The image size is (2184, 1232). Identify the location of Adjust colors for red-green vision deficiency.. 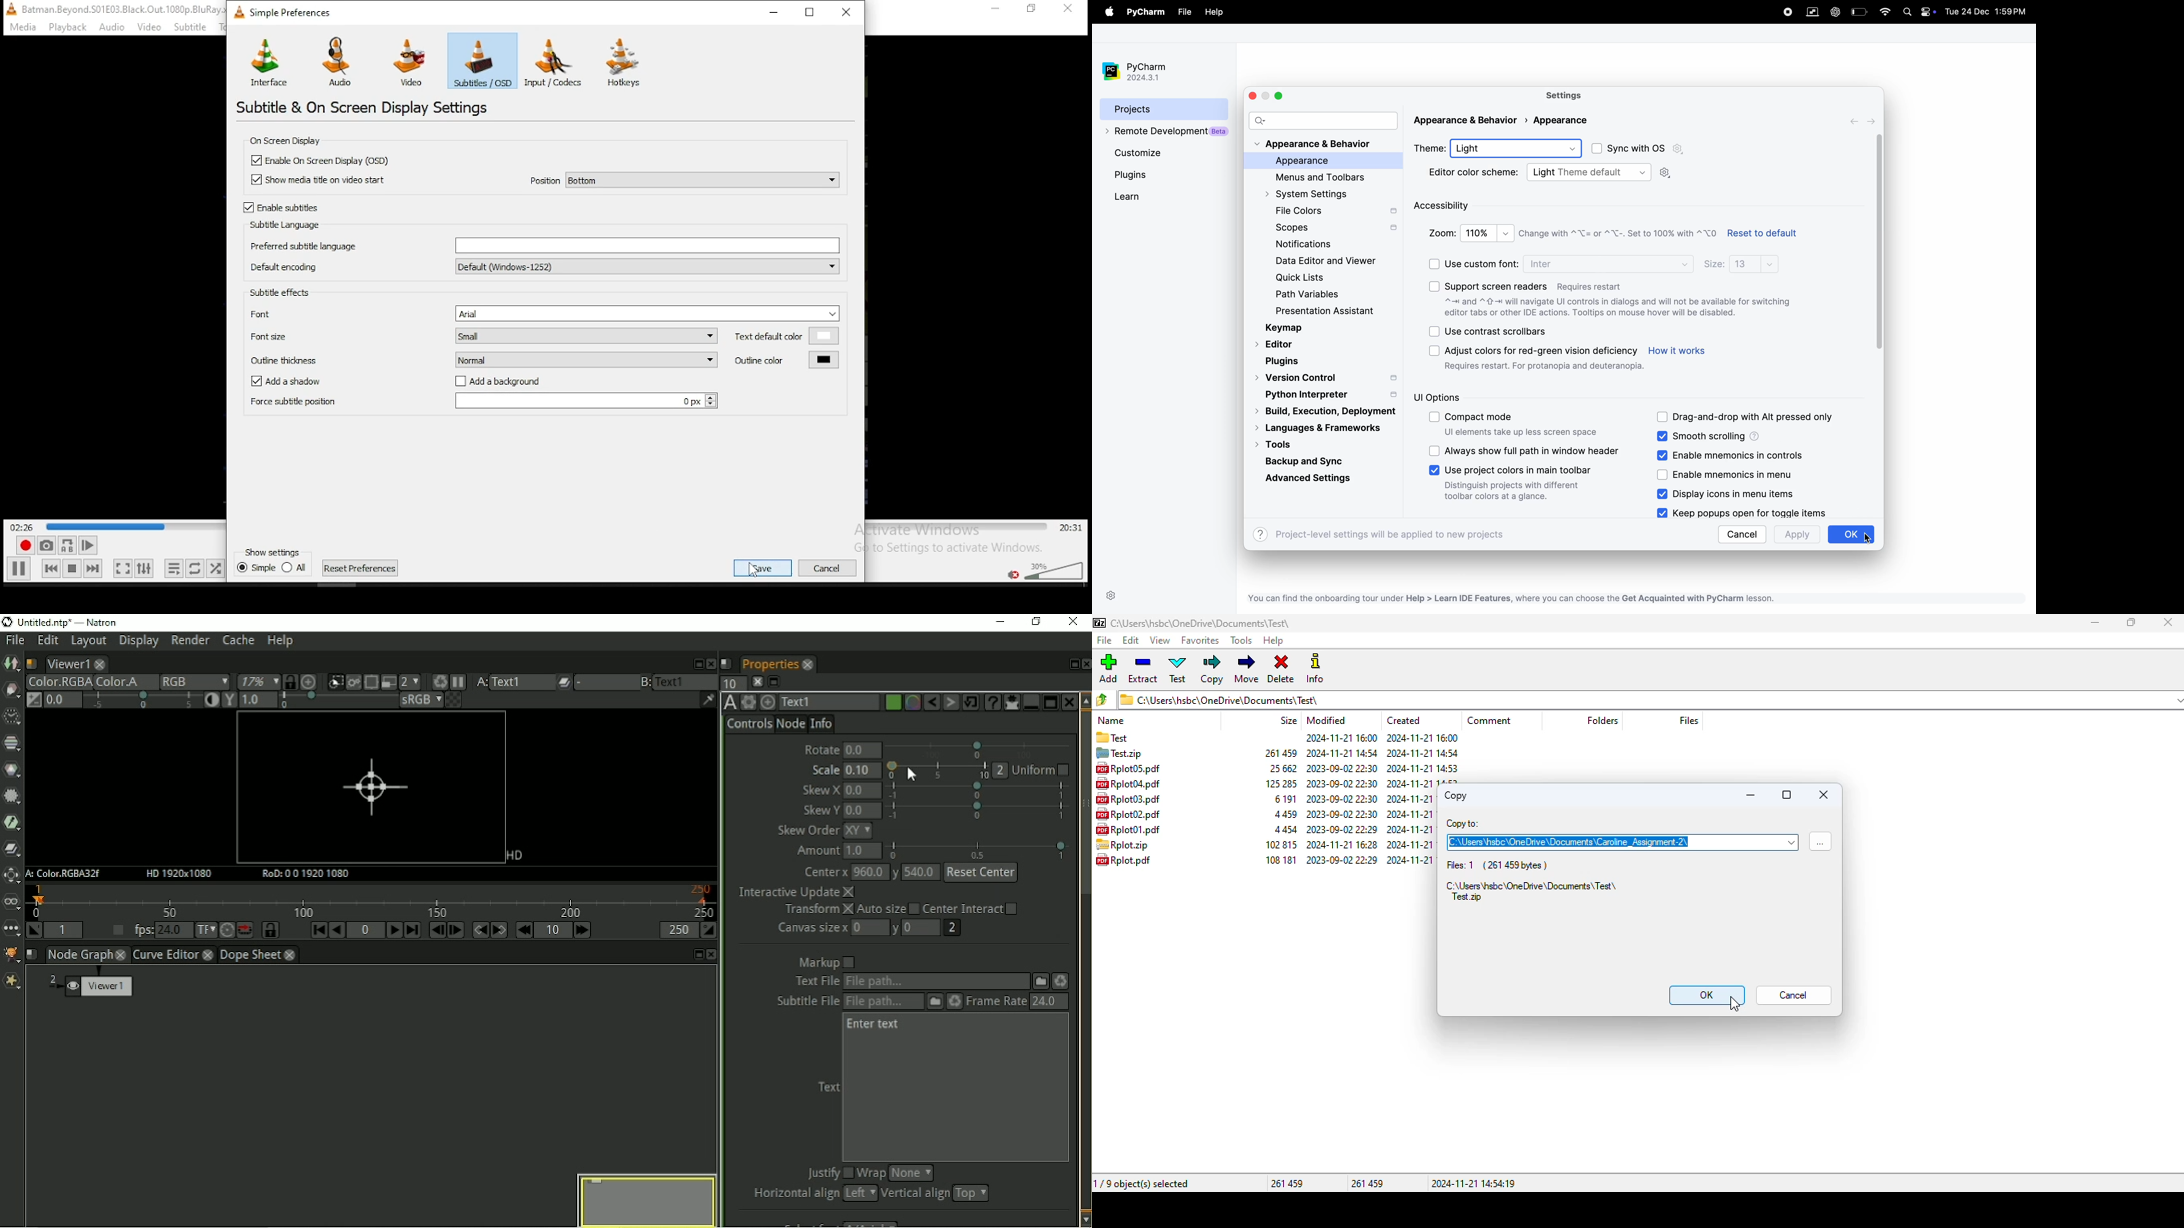
(1544, 348).